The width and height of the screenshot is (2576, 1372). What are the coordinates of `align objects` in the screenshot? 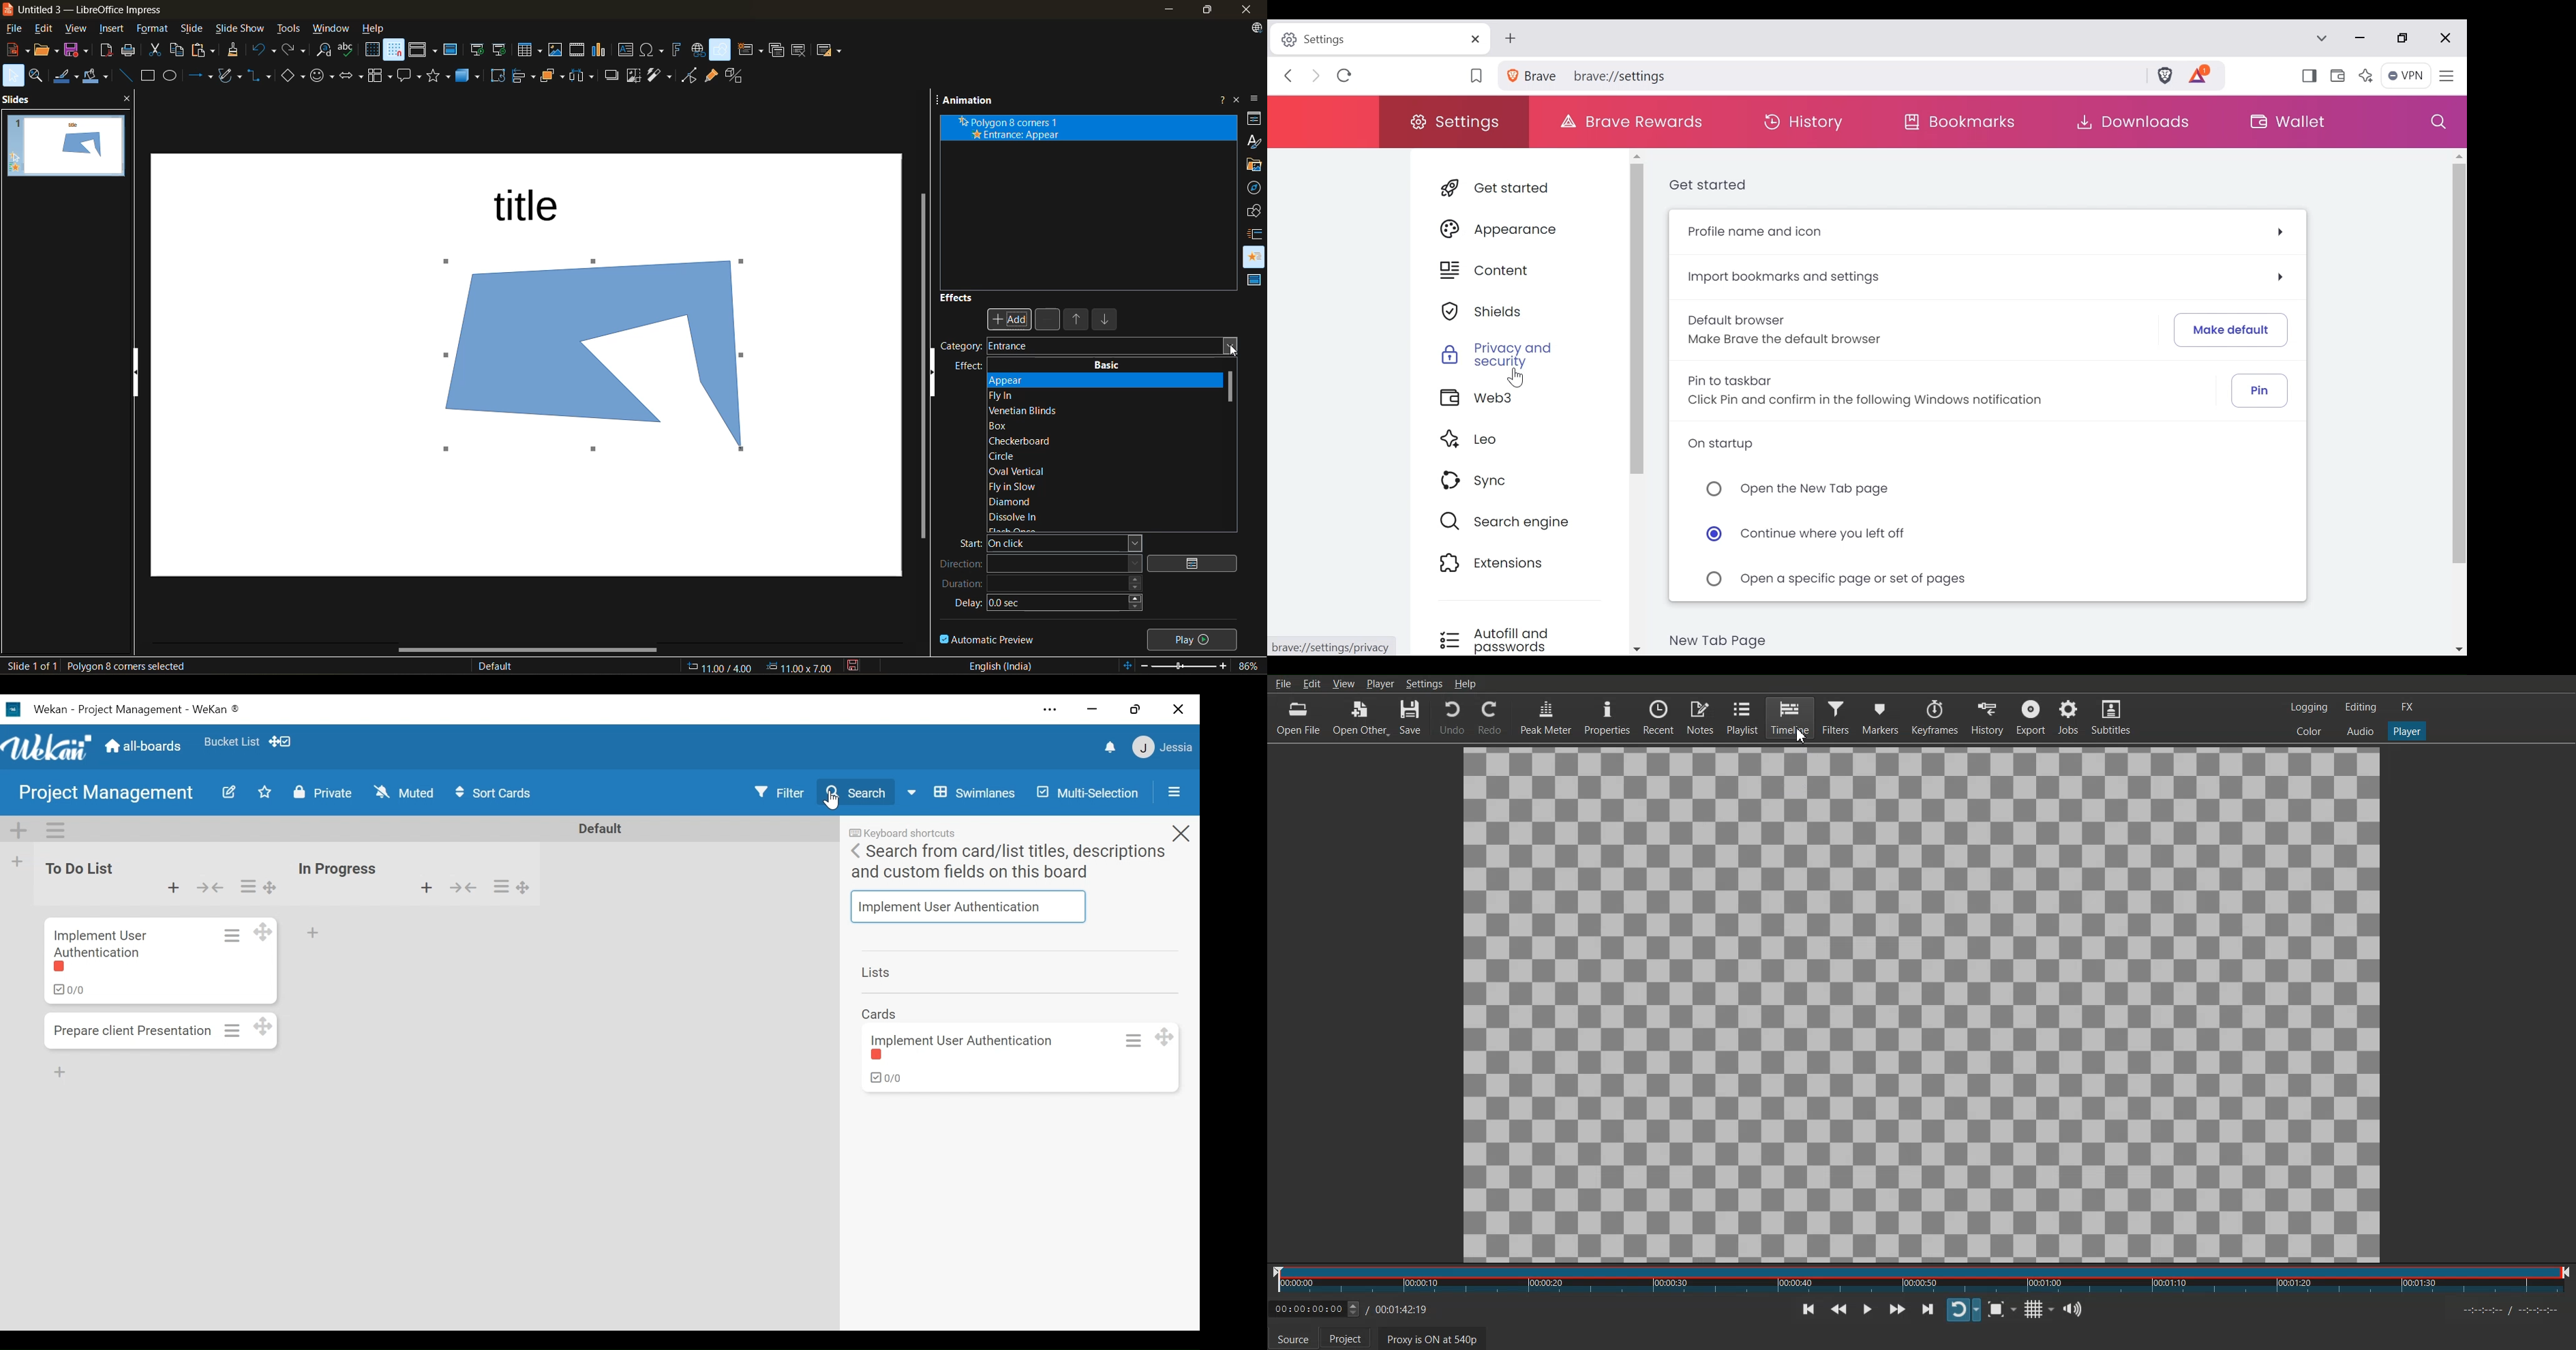 It's located at (522, 76).